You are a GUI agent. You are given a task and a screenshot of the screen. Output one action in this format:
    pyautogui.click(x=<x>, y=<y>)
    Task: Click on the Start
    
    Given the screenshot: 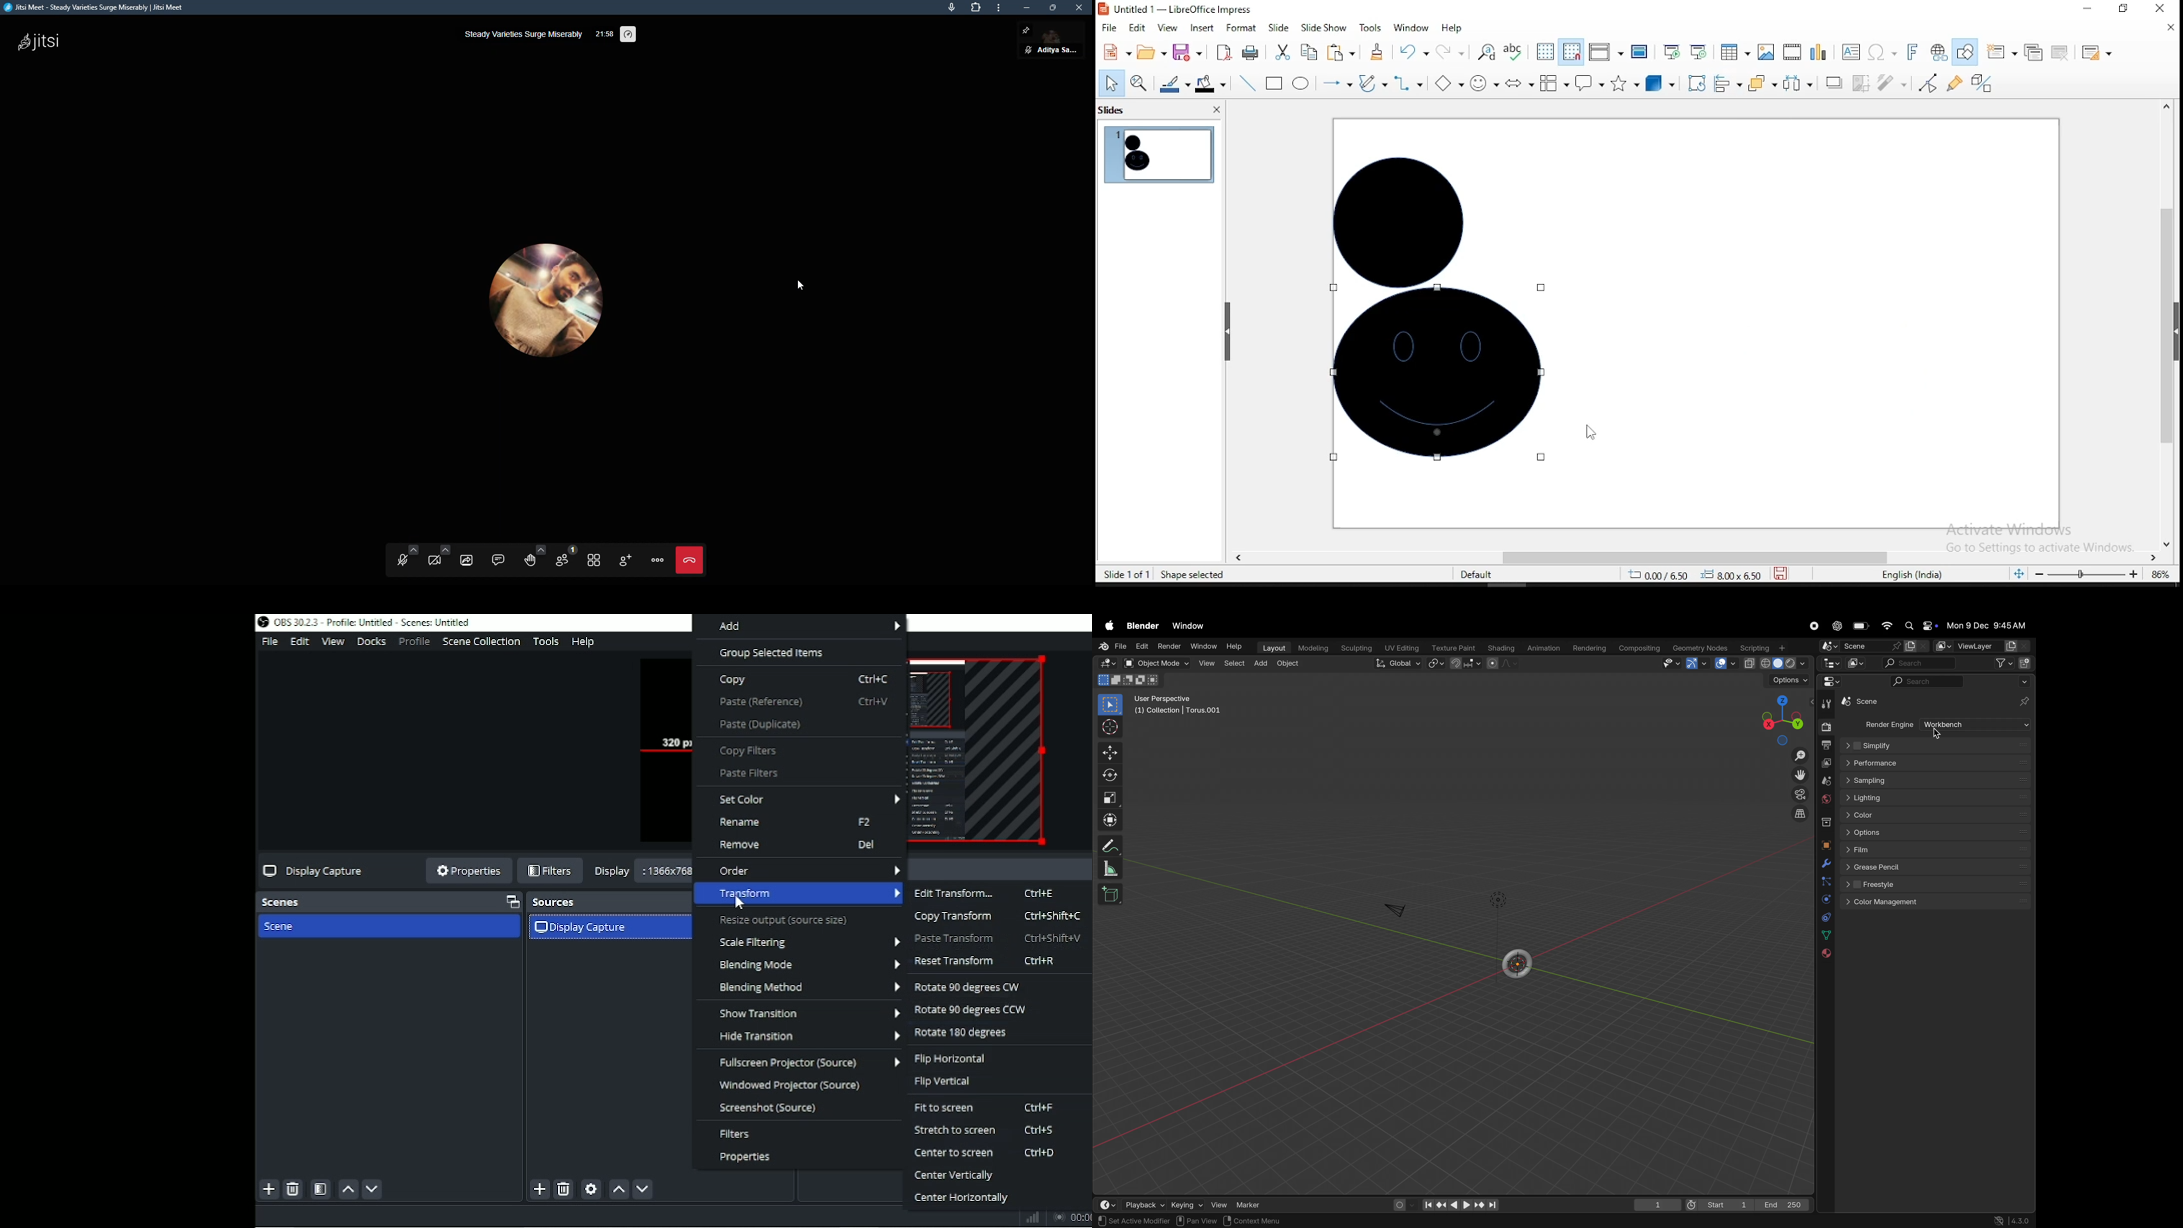 What is the action you would take?
    pyautogui.click(x=1717, y=1204)
    